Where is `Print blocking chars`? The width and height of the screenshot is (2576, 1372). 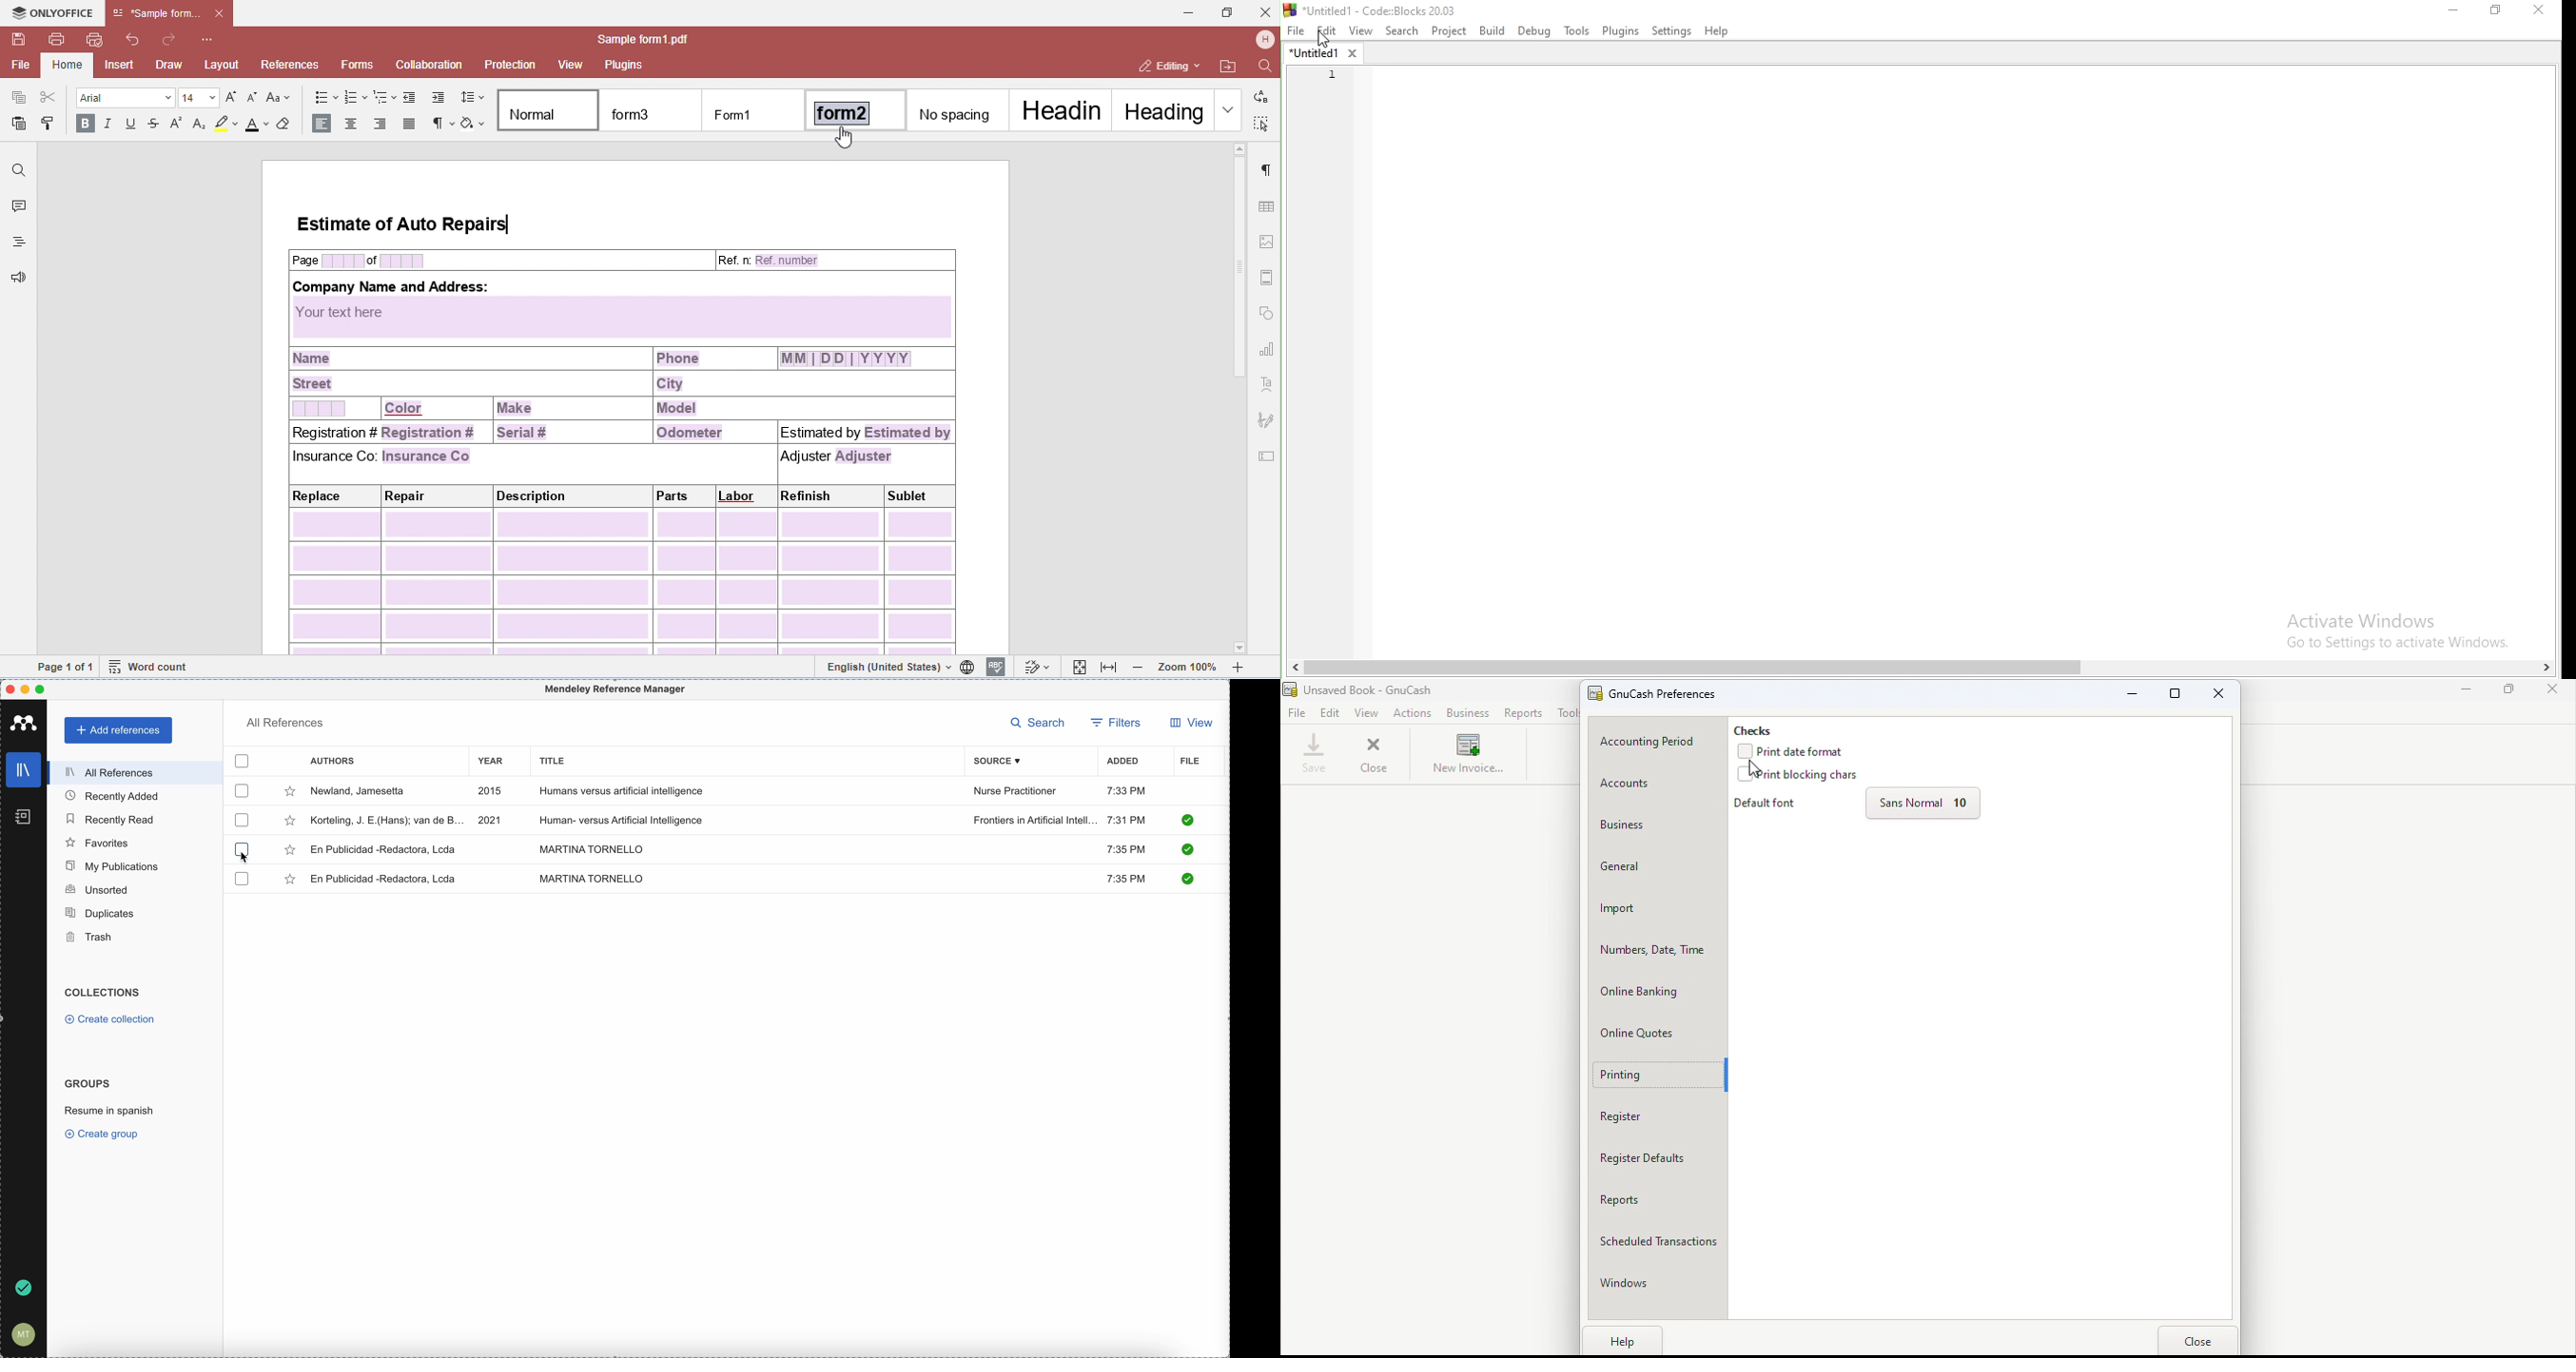 Print blocking chars is located at coordinates (1800, 777).